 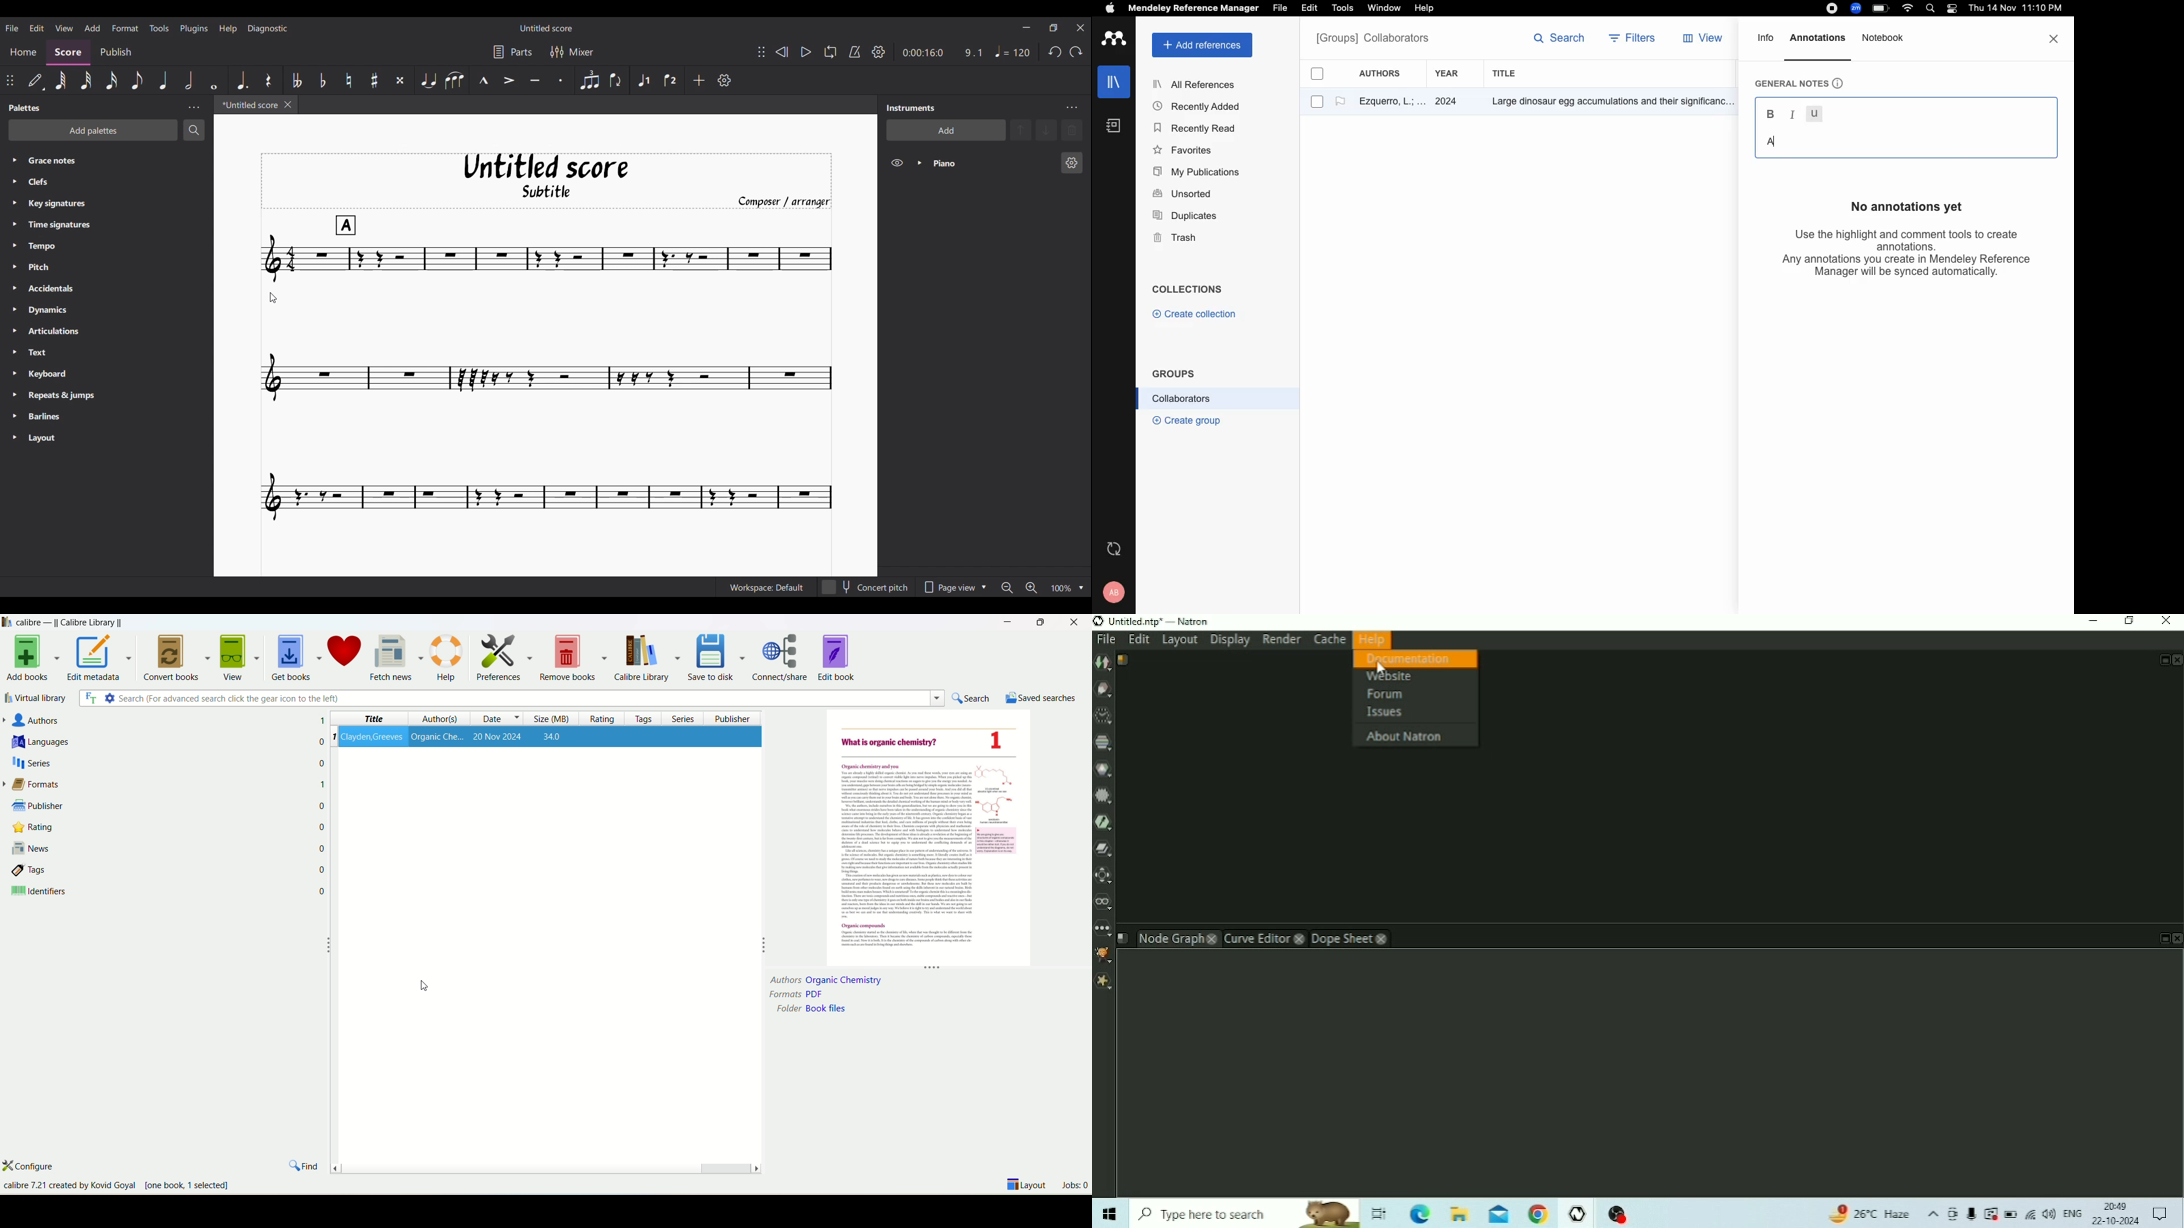 I want to click on Diagnostic menu, so click(x=268, y=28).